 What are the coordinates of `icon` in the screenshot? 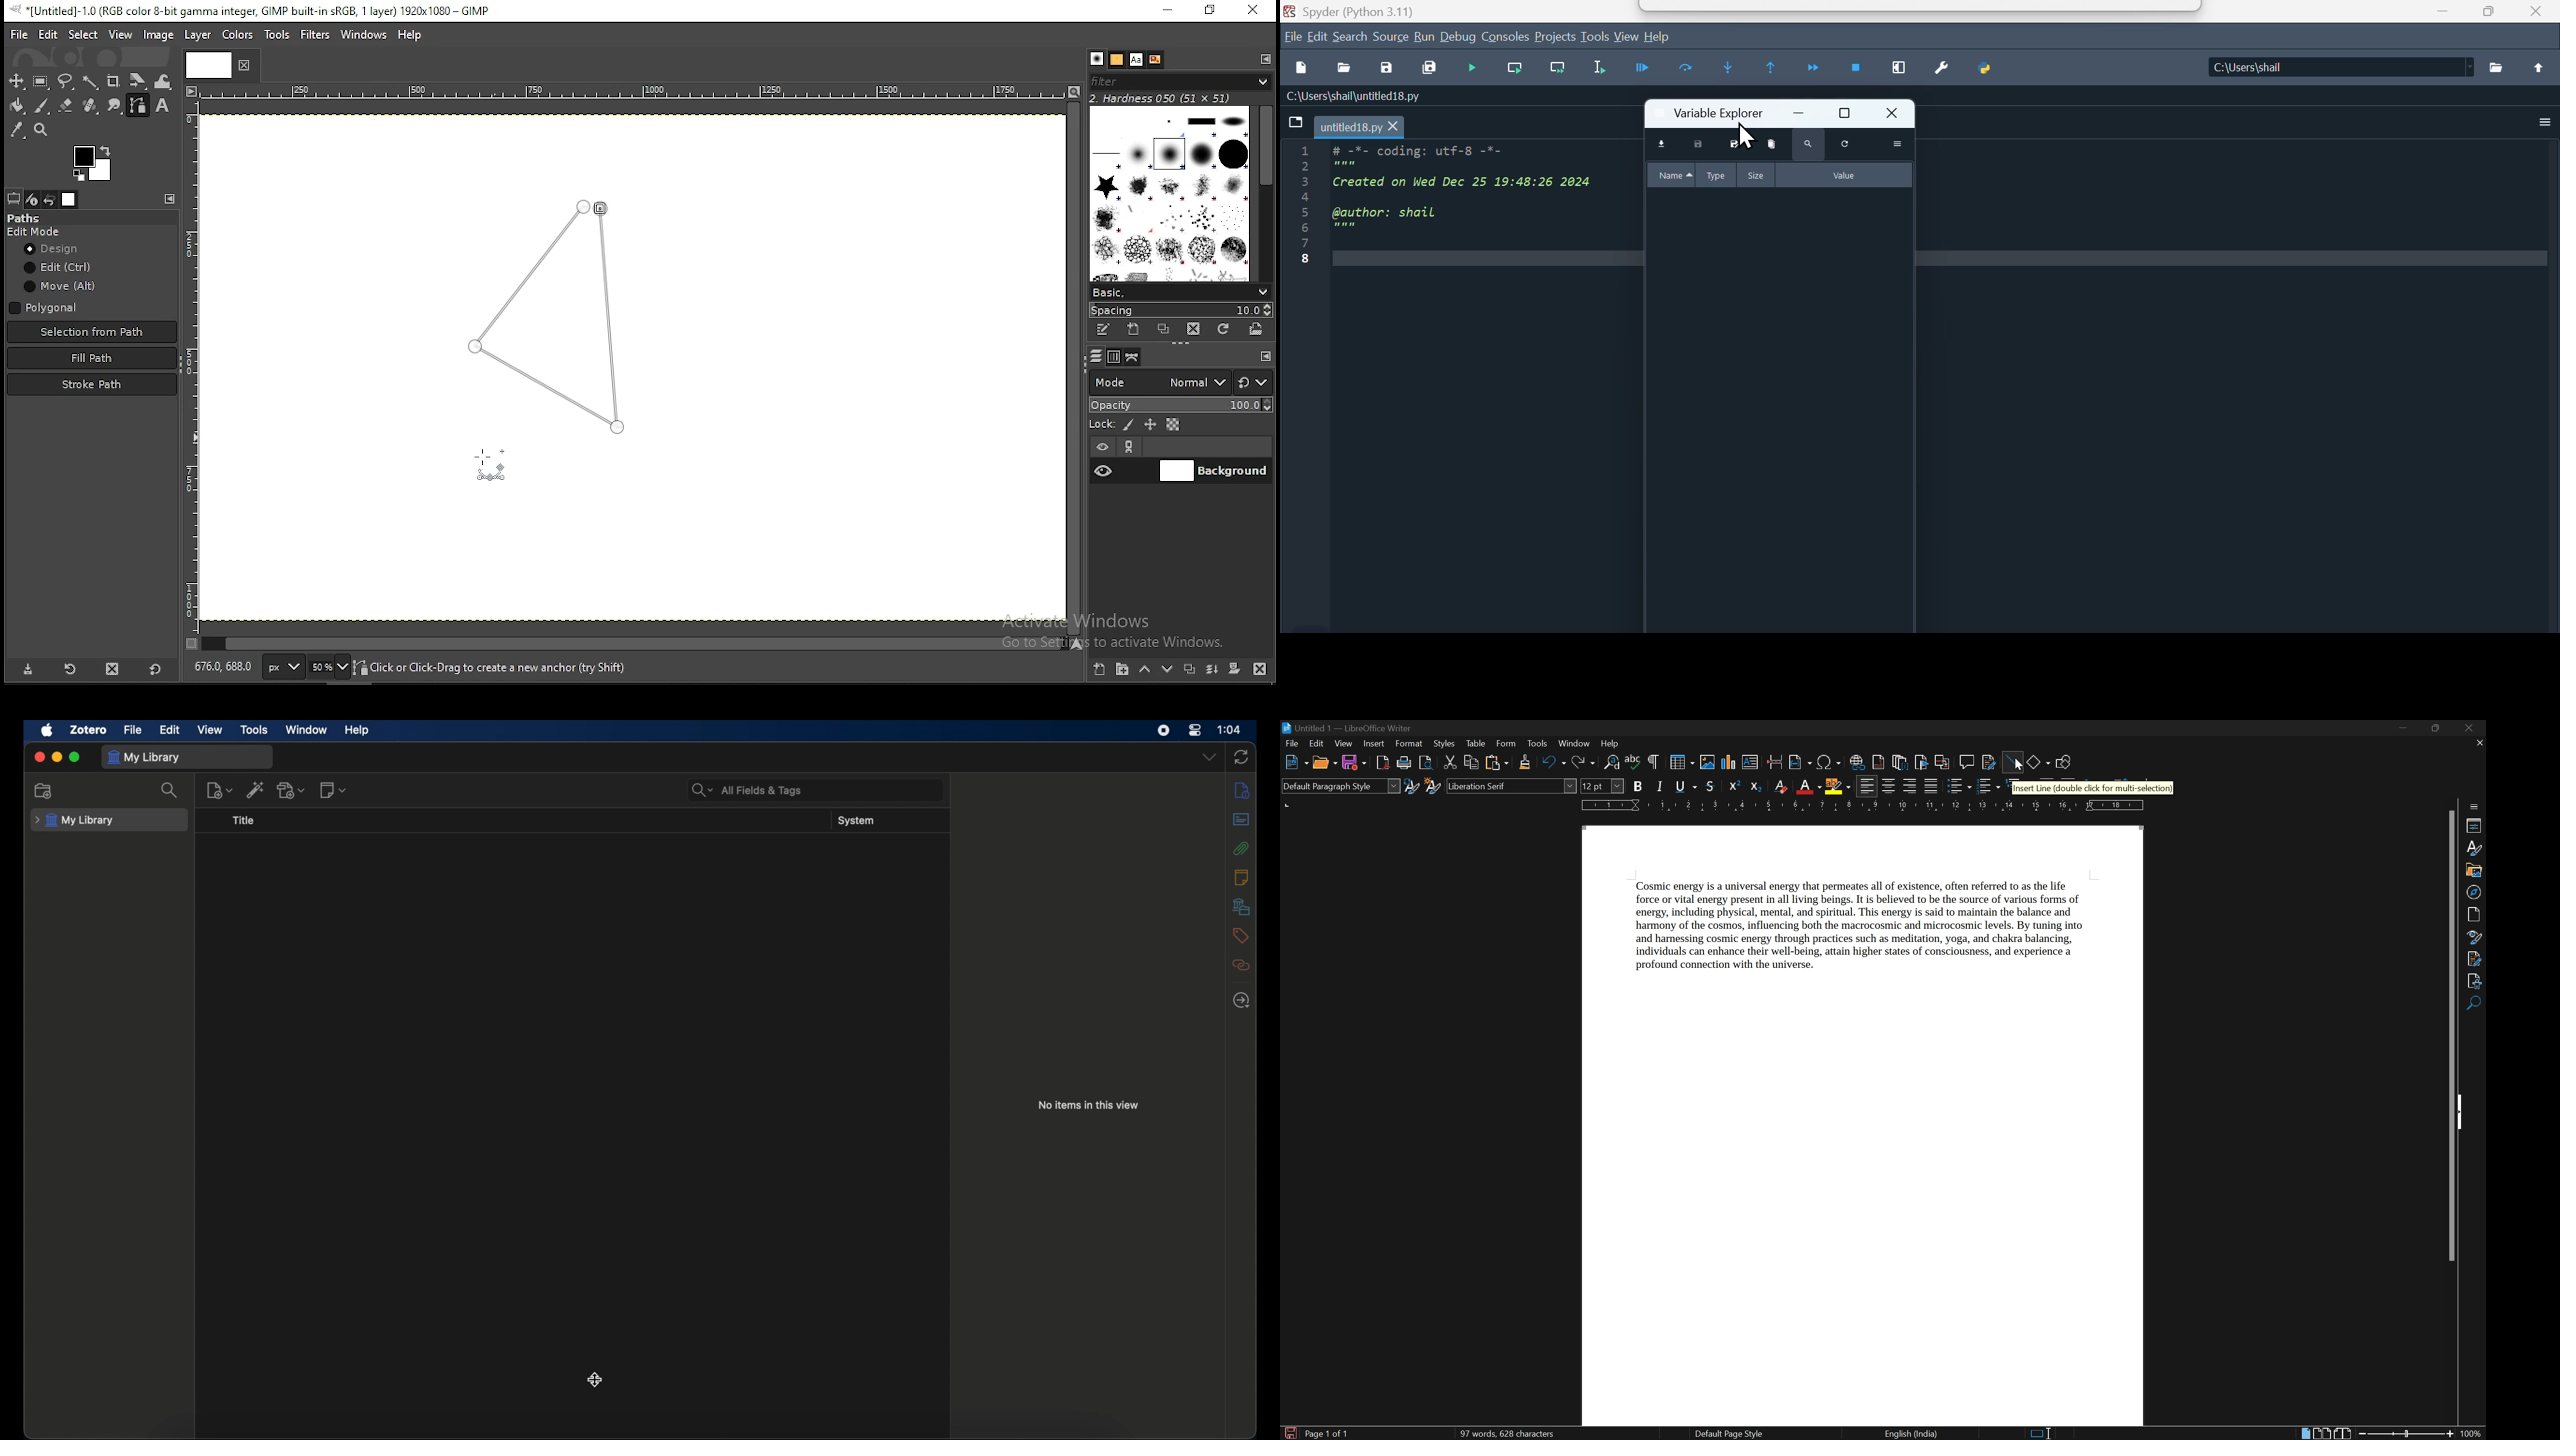 It's located at (1296, 126).